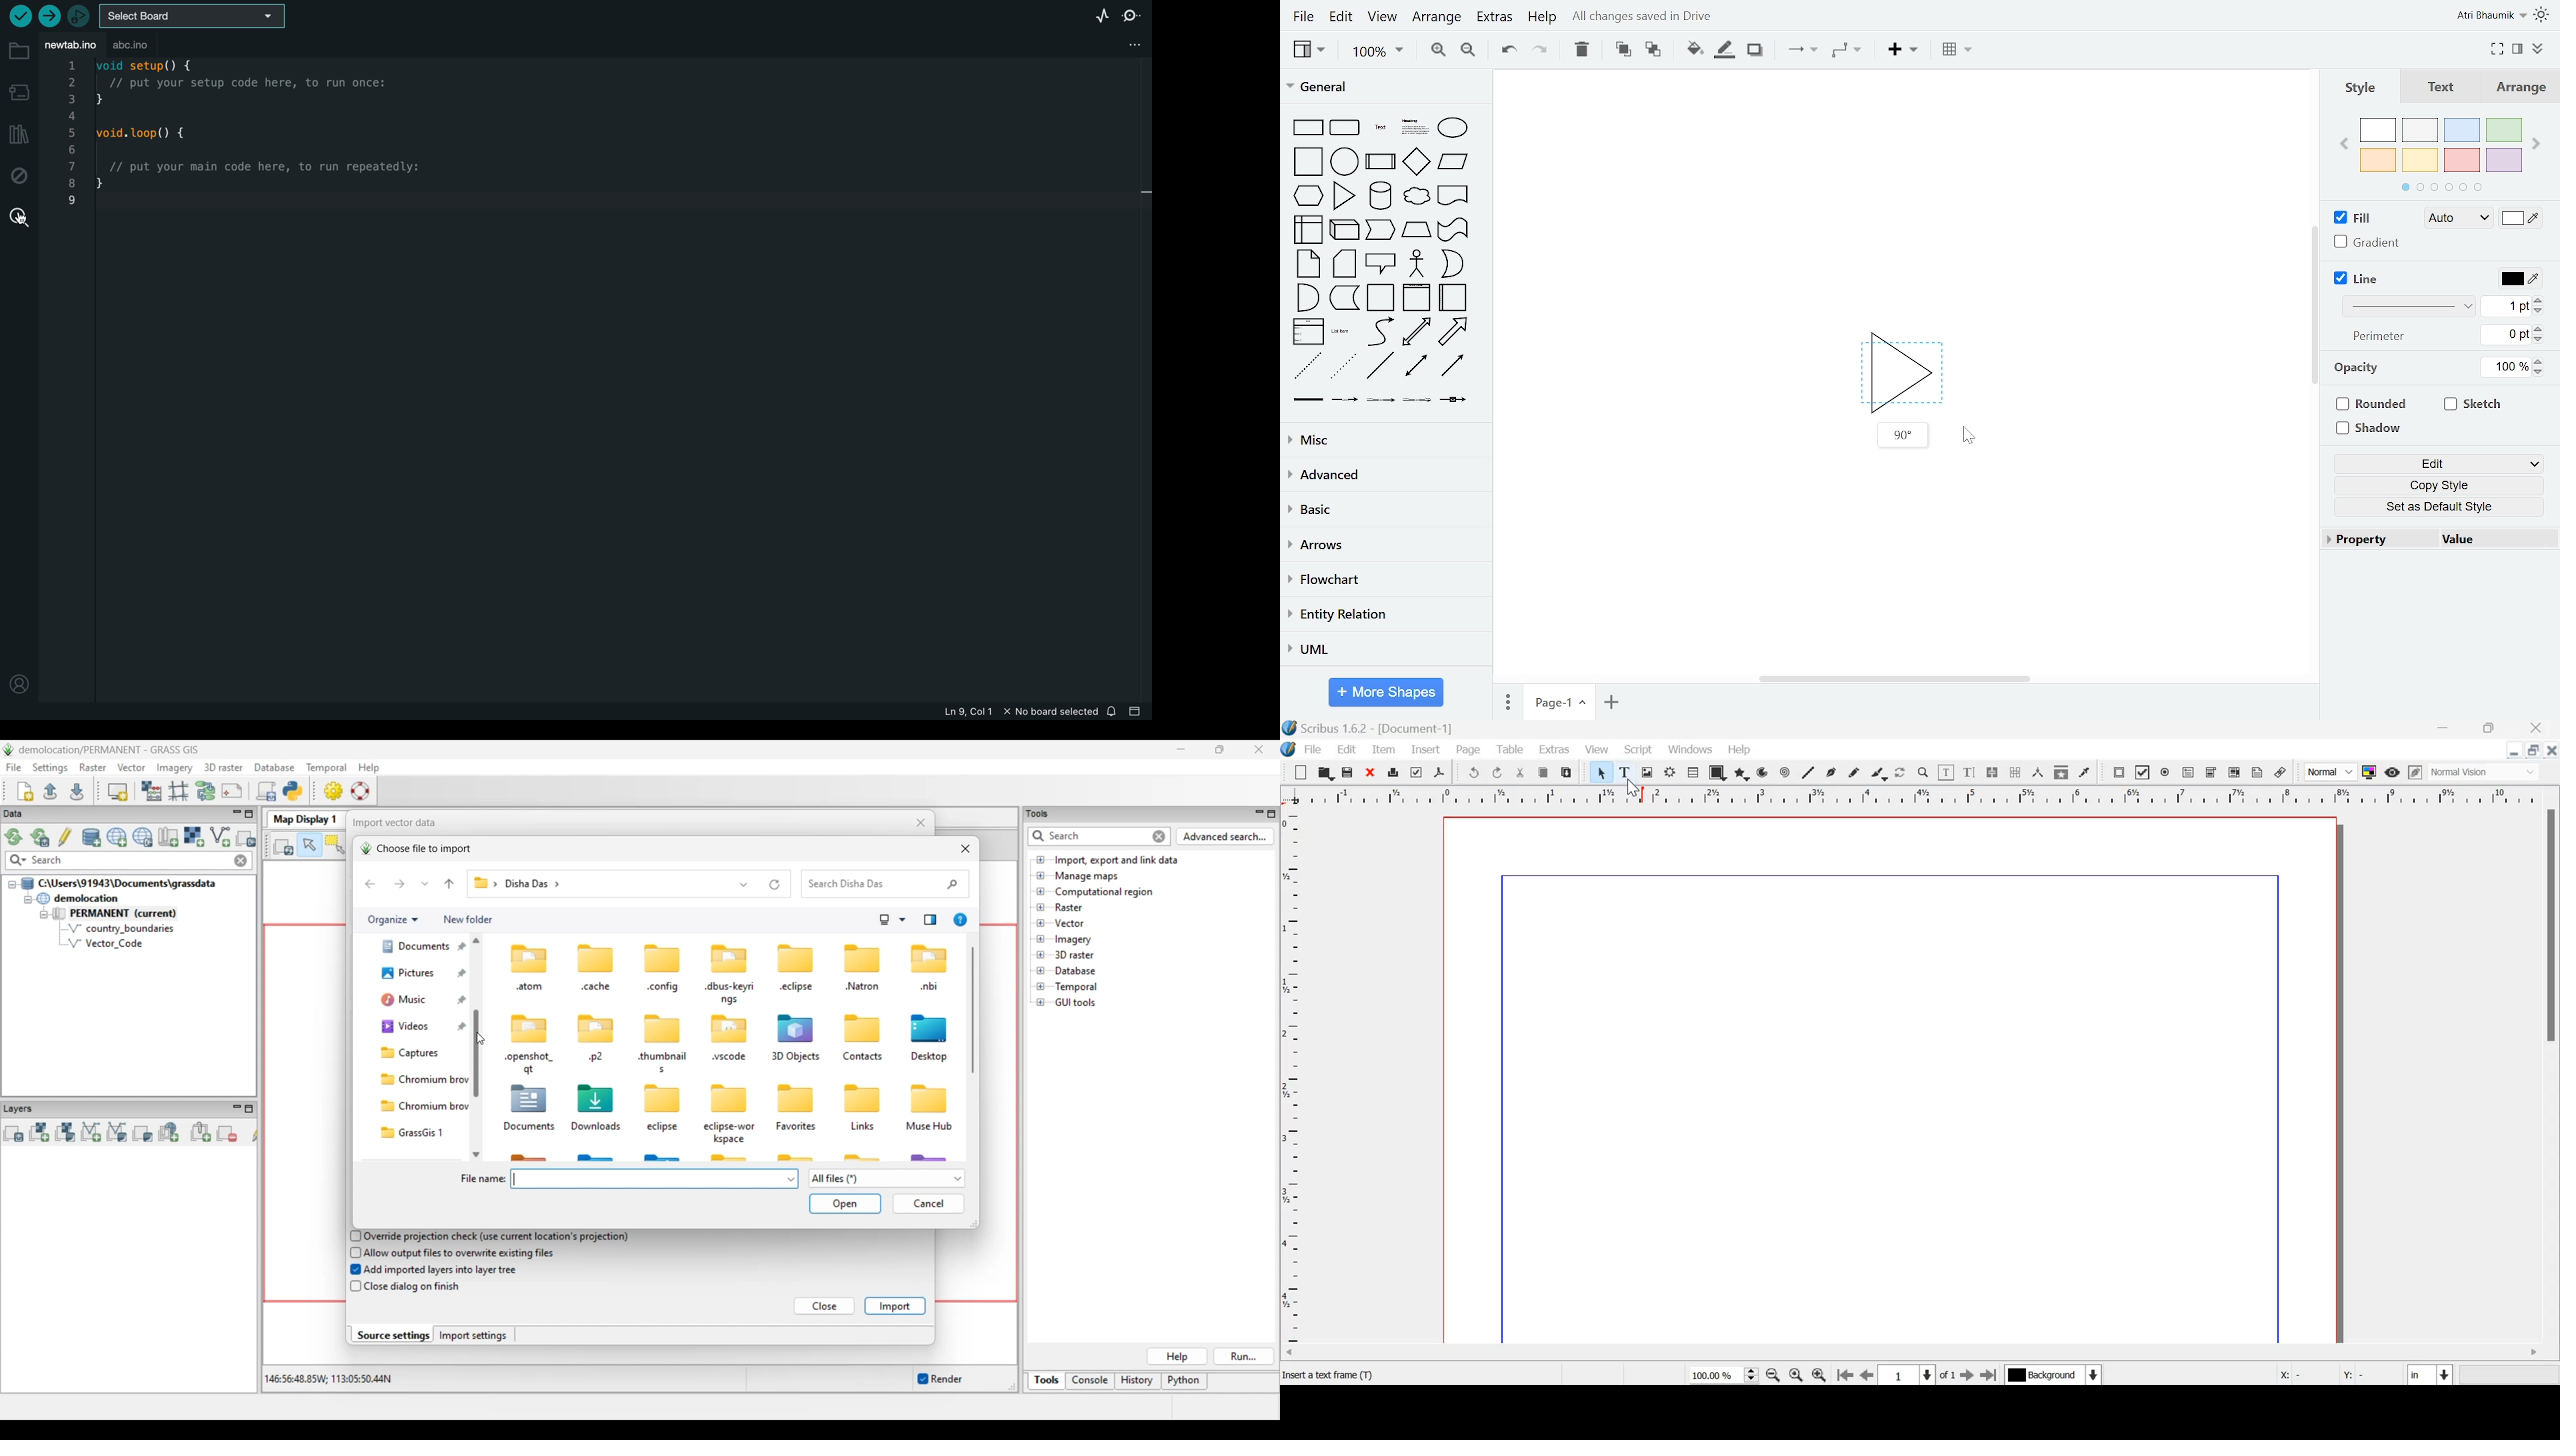  What do you see at coordinates (2052, 1375) in the screenshot?
I see `Select the current layer` at bounding box center [2052, 1375].